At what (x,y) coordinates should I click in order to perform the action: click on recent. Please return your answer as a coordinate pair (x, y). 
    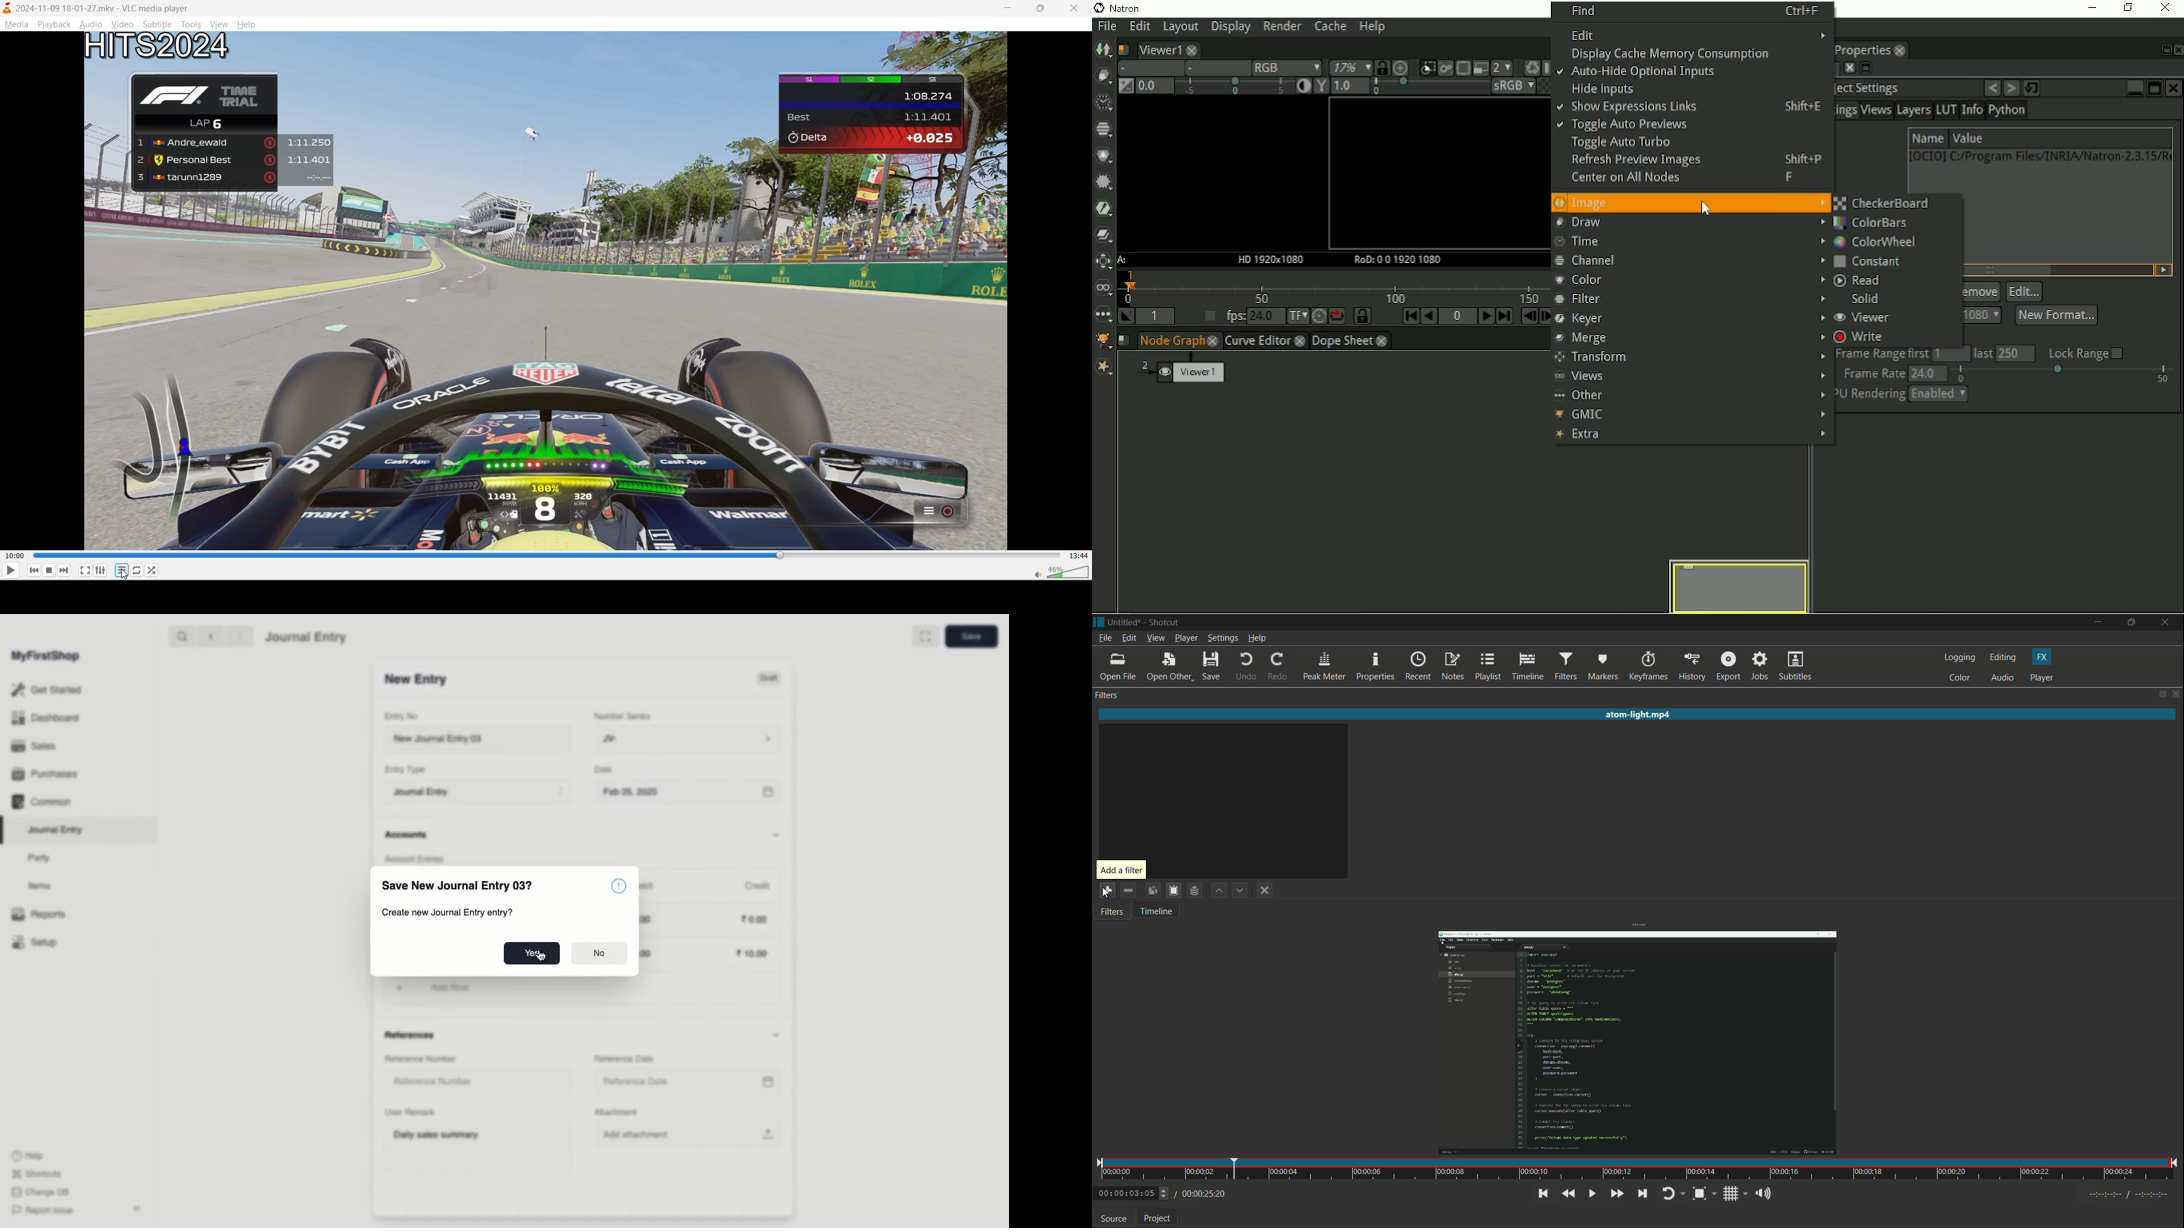
    Looking at the image, I should click on (1418, 666).